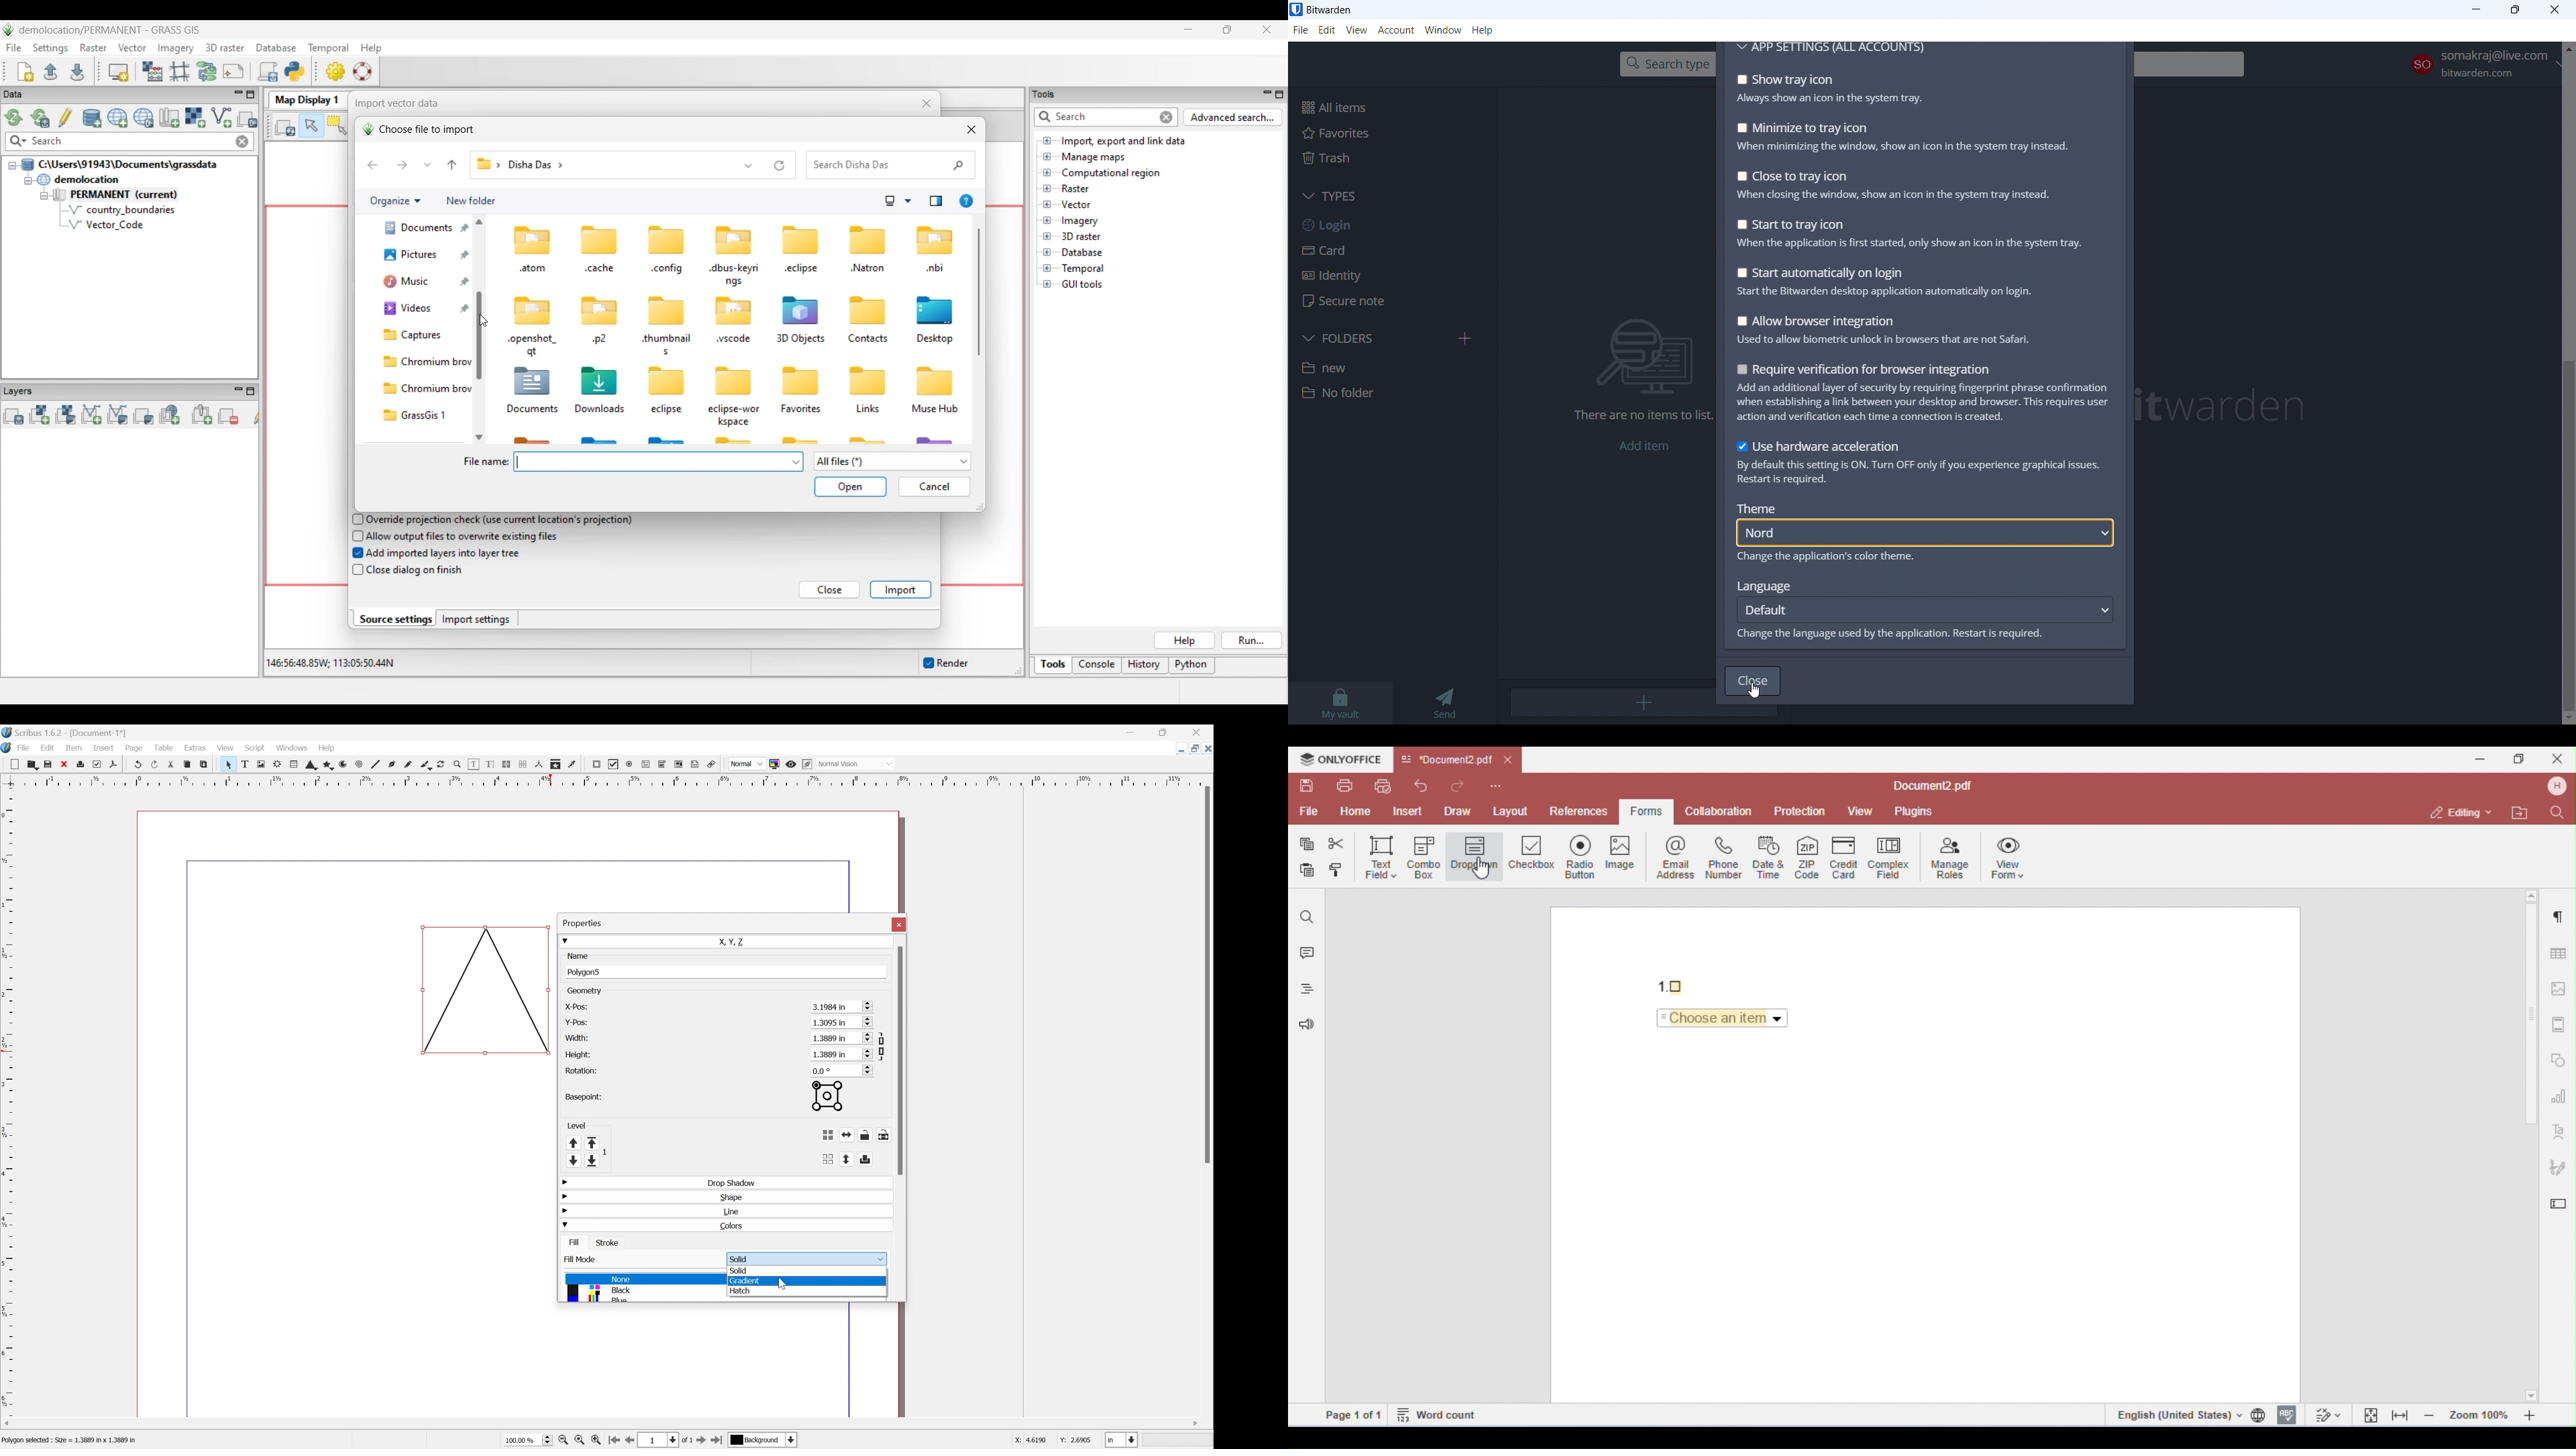 The image size is (2576, 1456). Describe the element at coordinates (1760, 690) in the screenshot. I see `cursor` at that location.